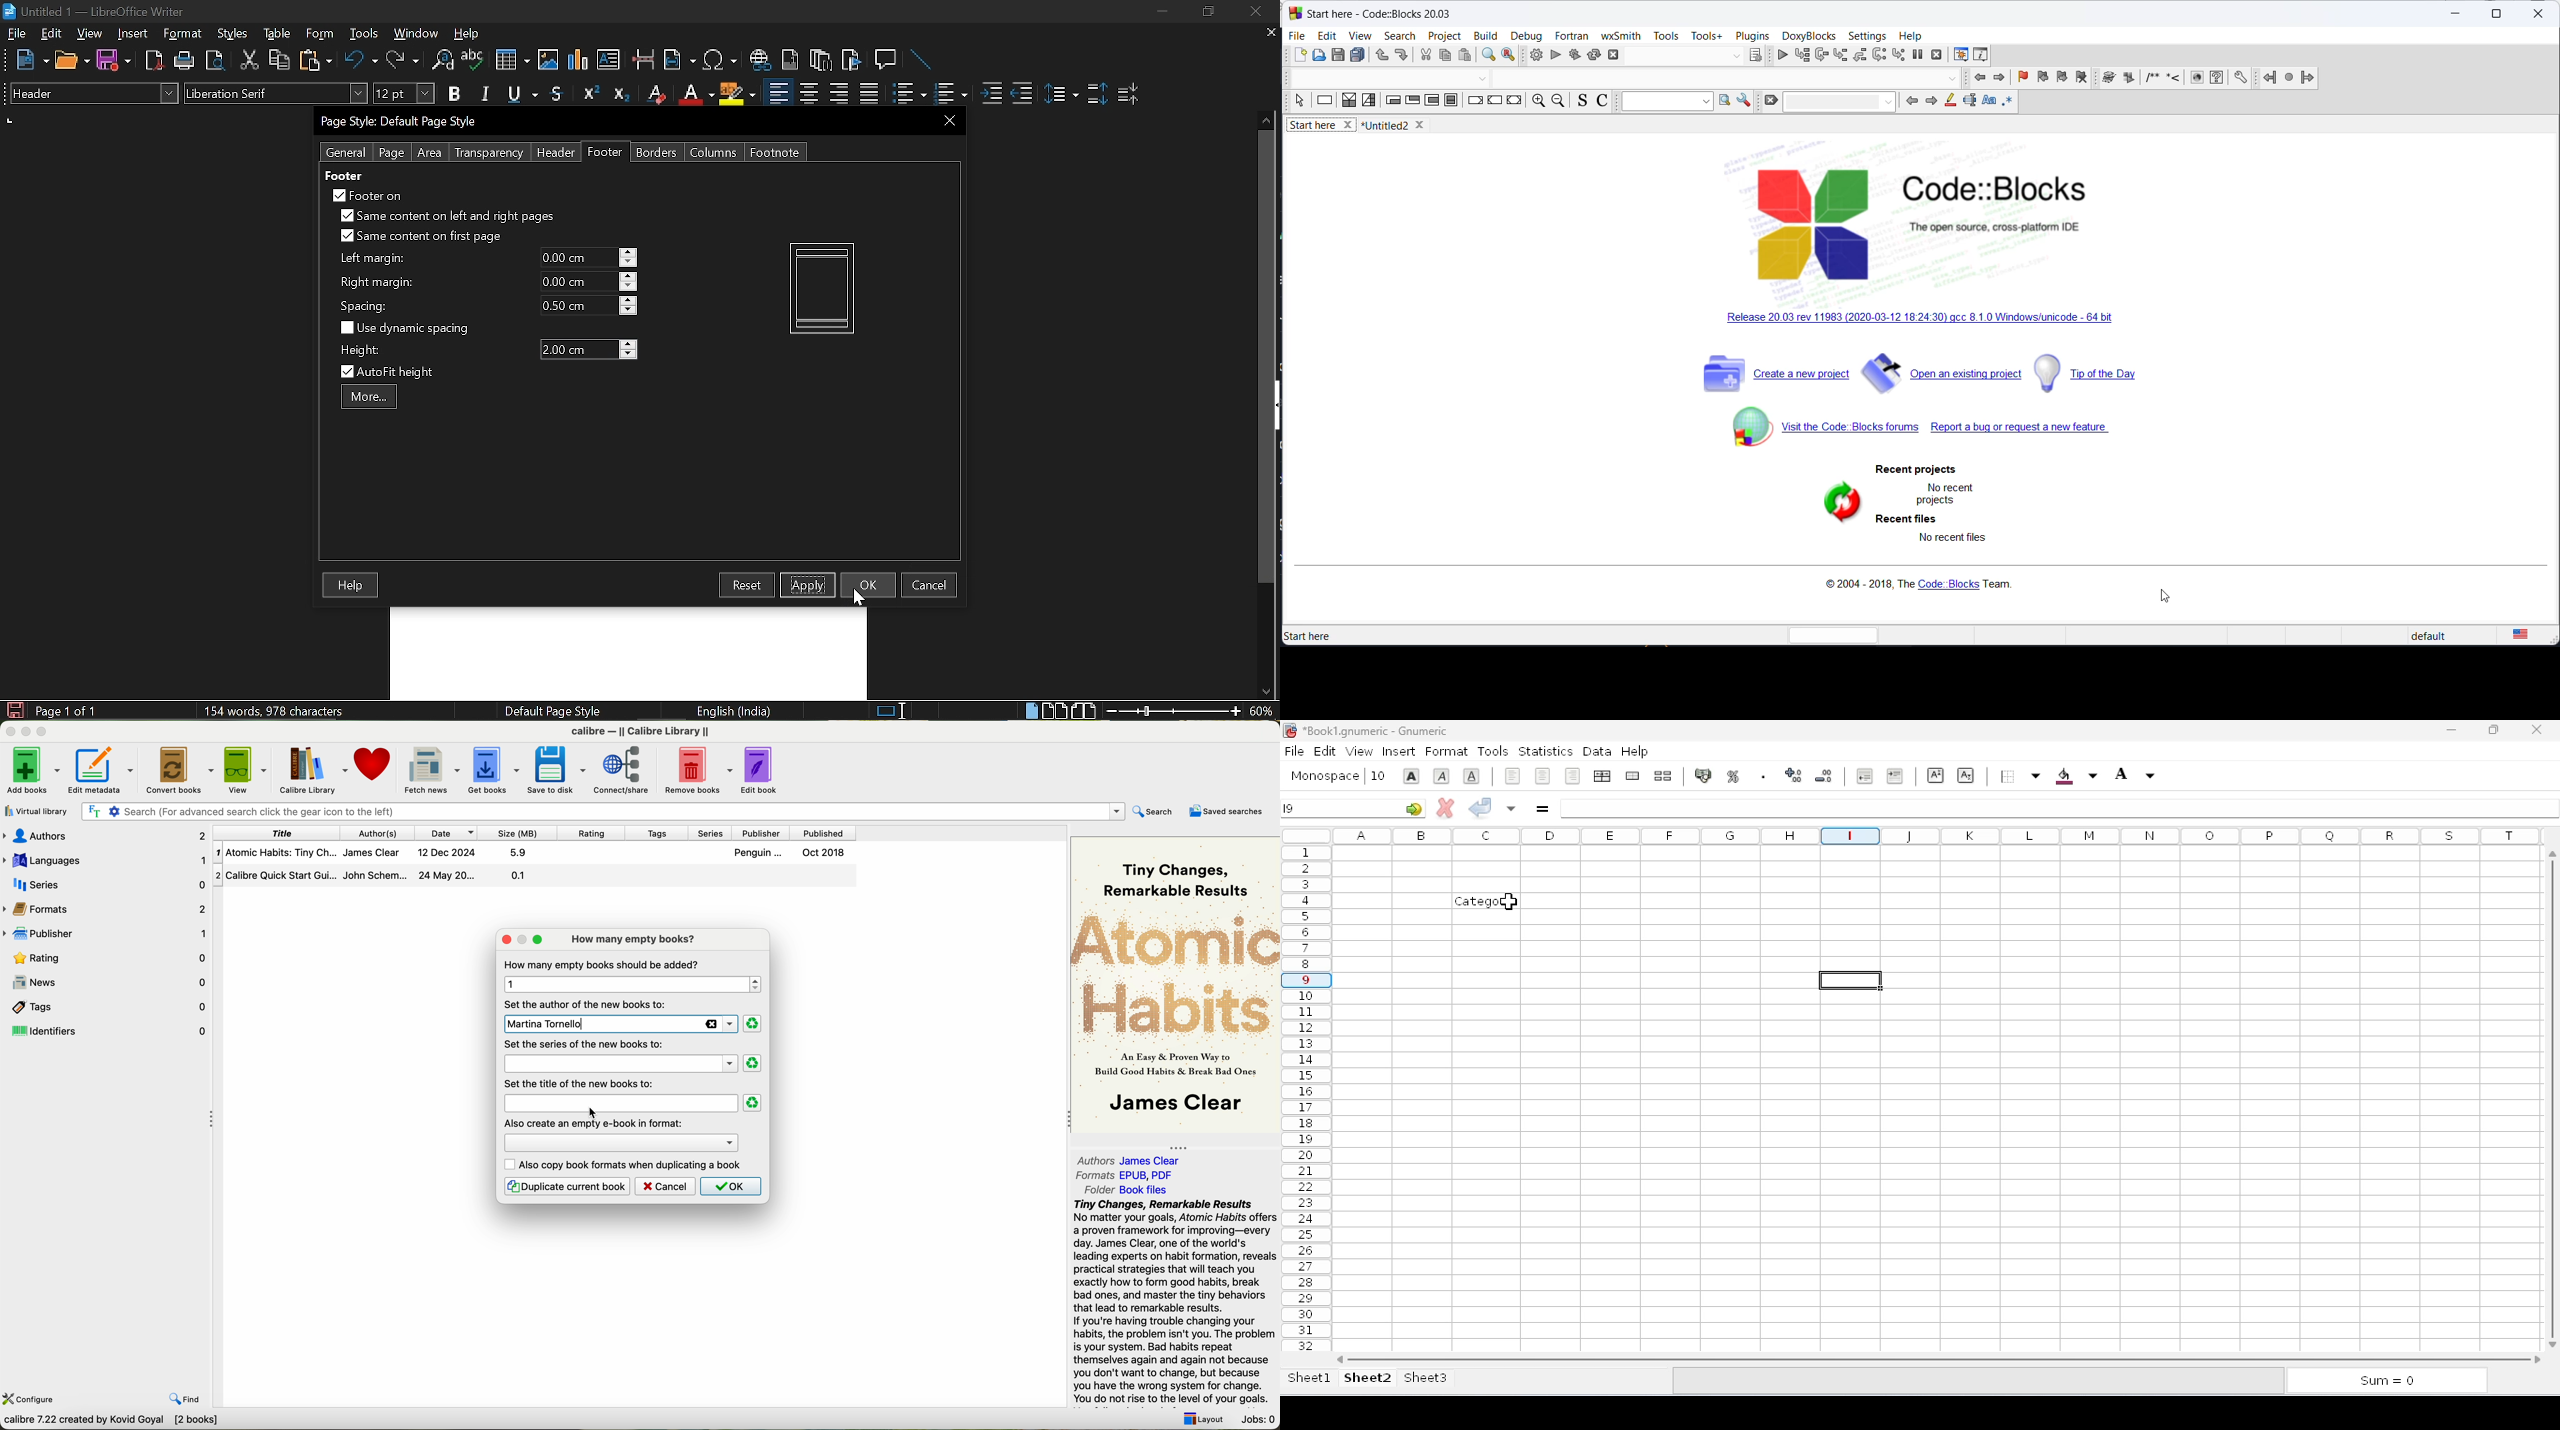  I want to click on Change zoom, so click(1174, 711).